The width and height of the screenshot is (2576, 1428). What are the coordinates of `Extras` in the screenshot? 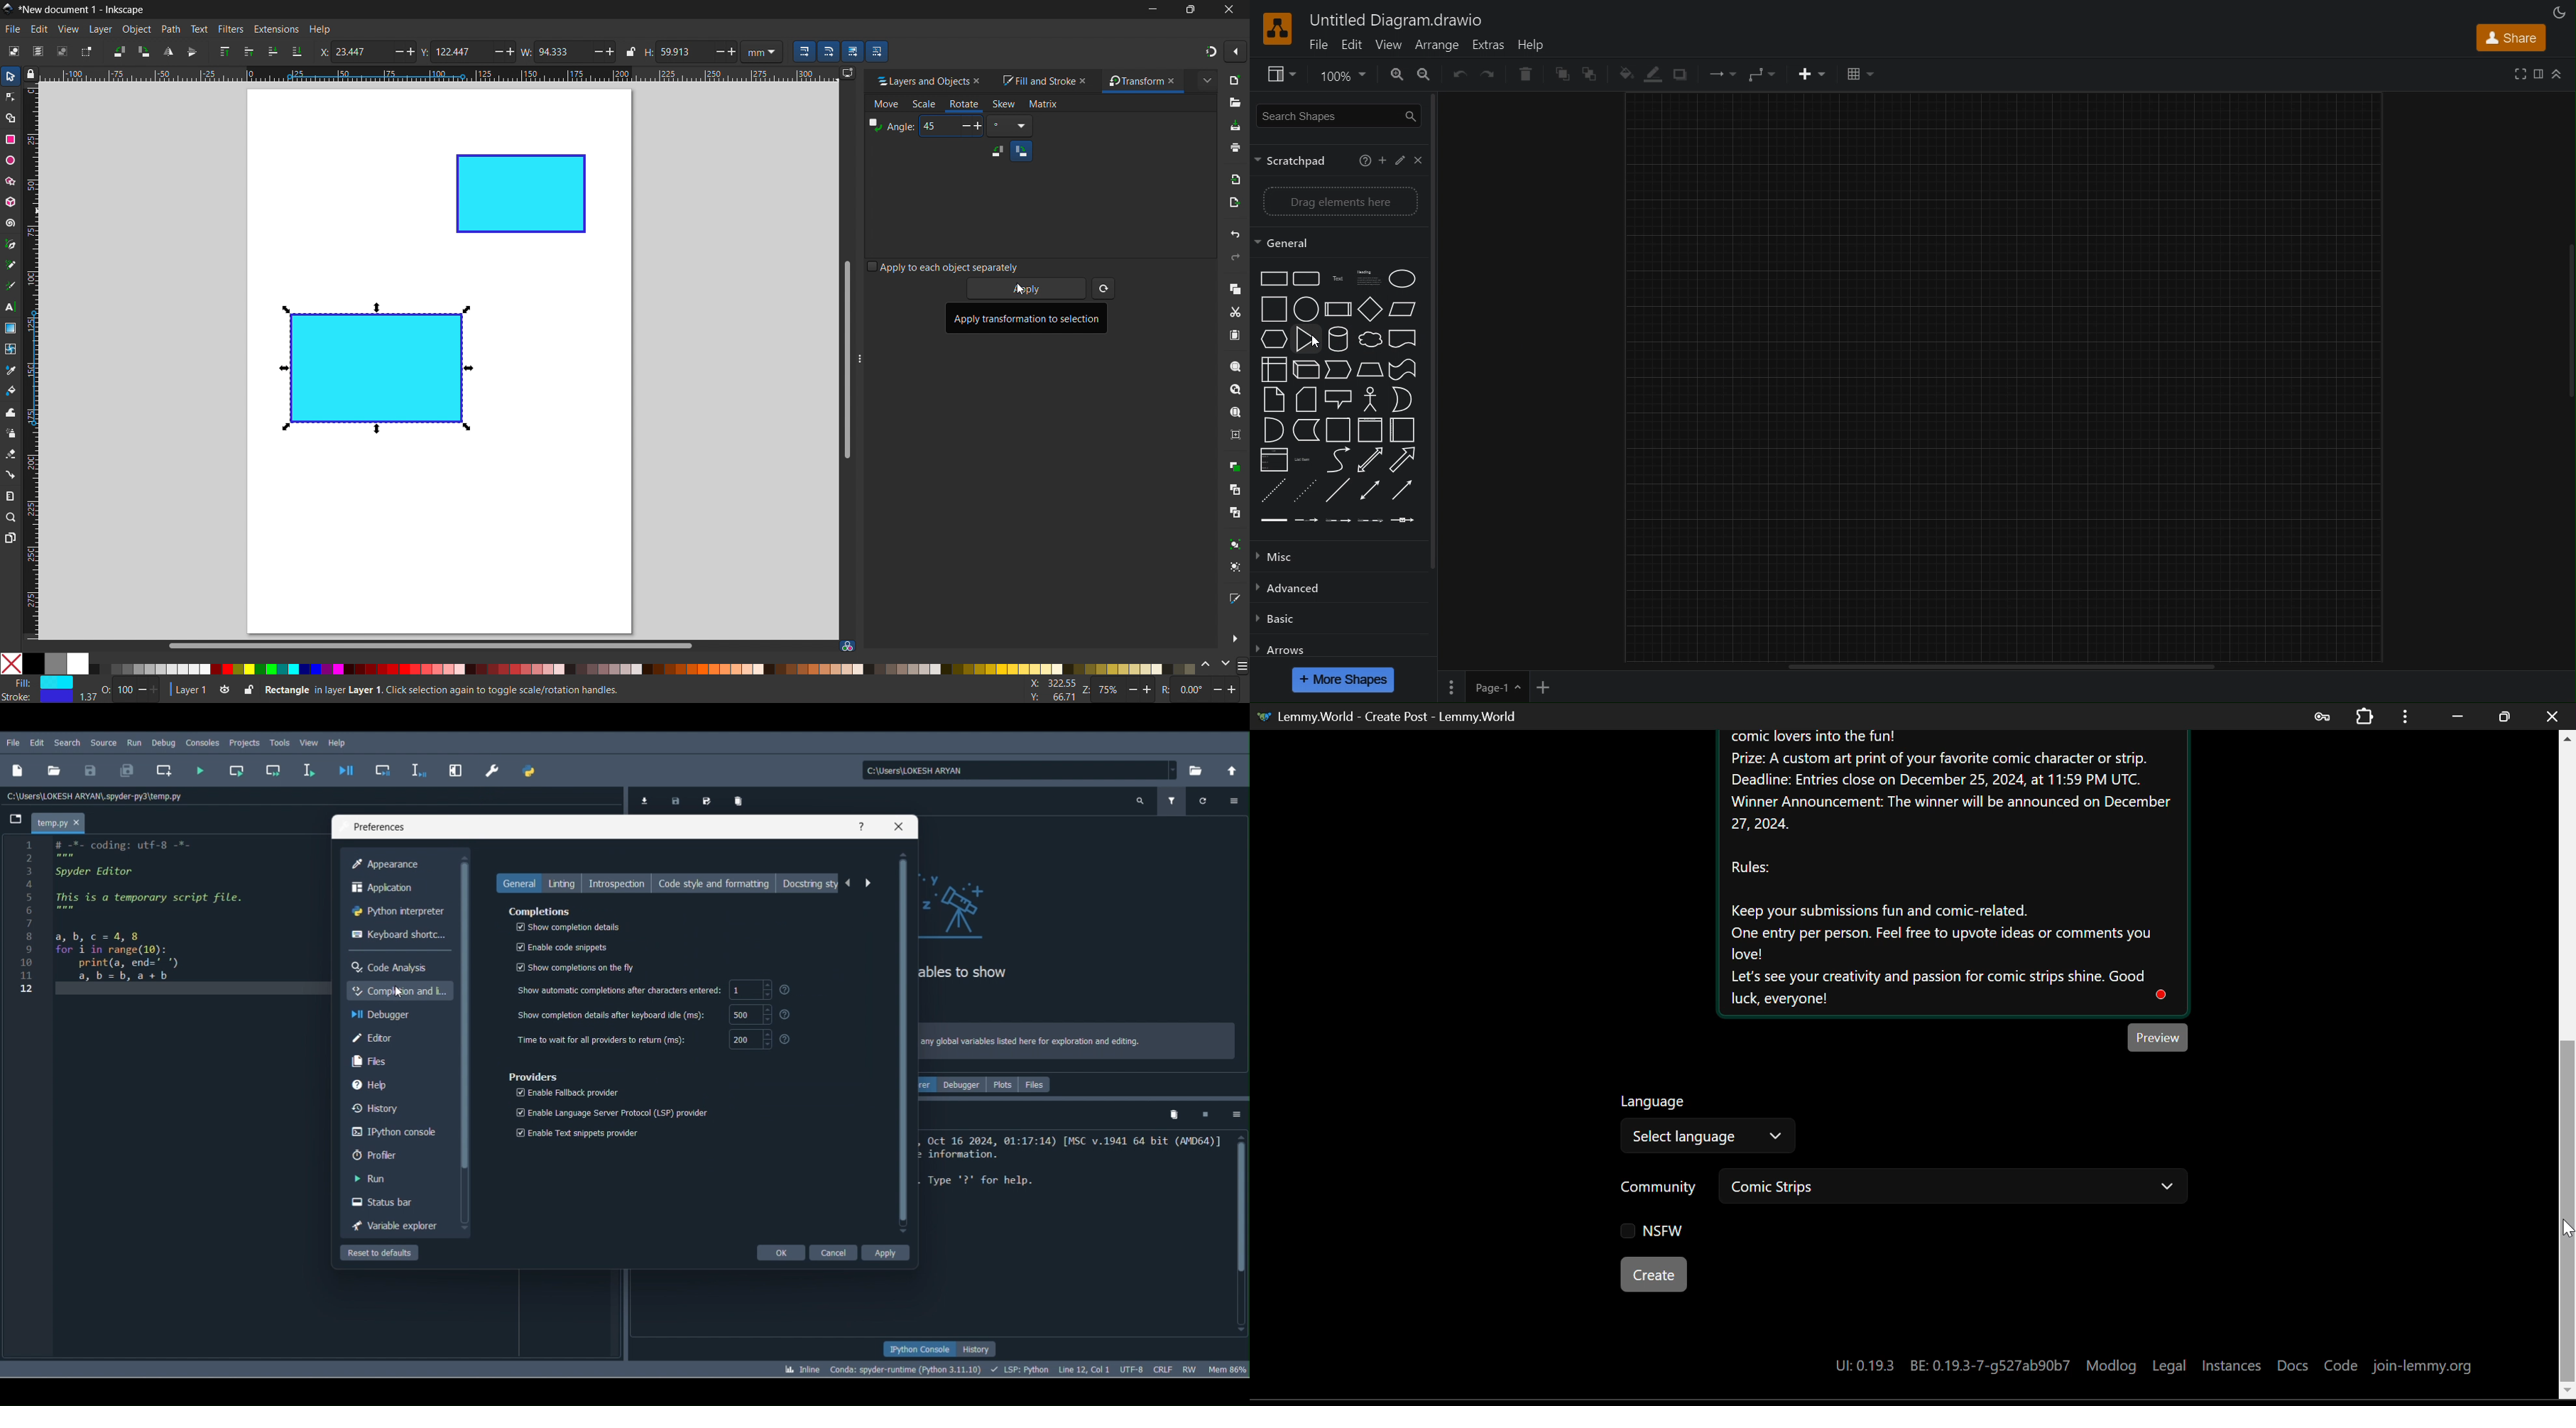 It's located at (1490, 44).